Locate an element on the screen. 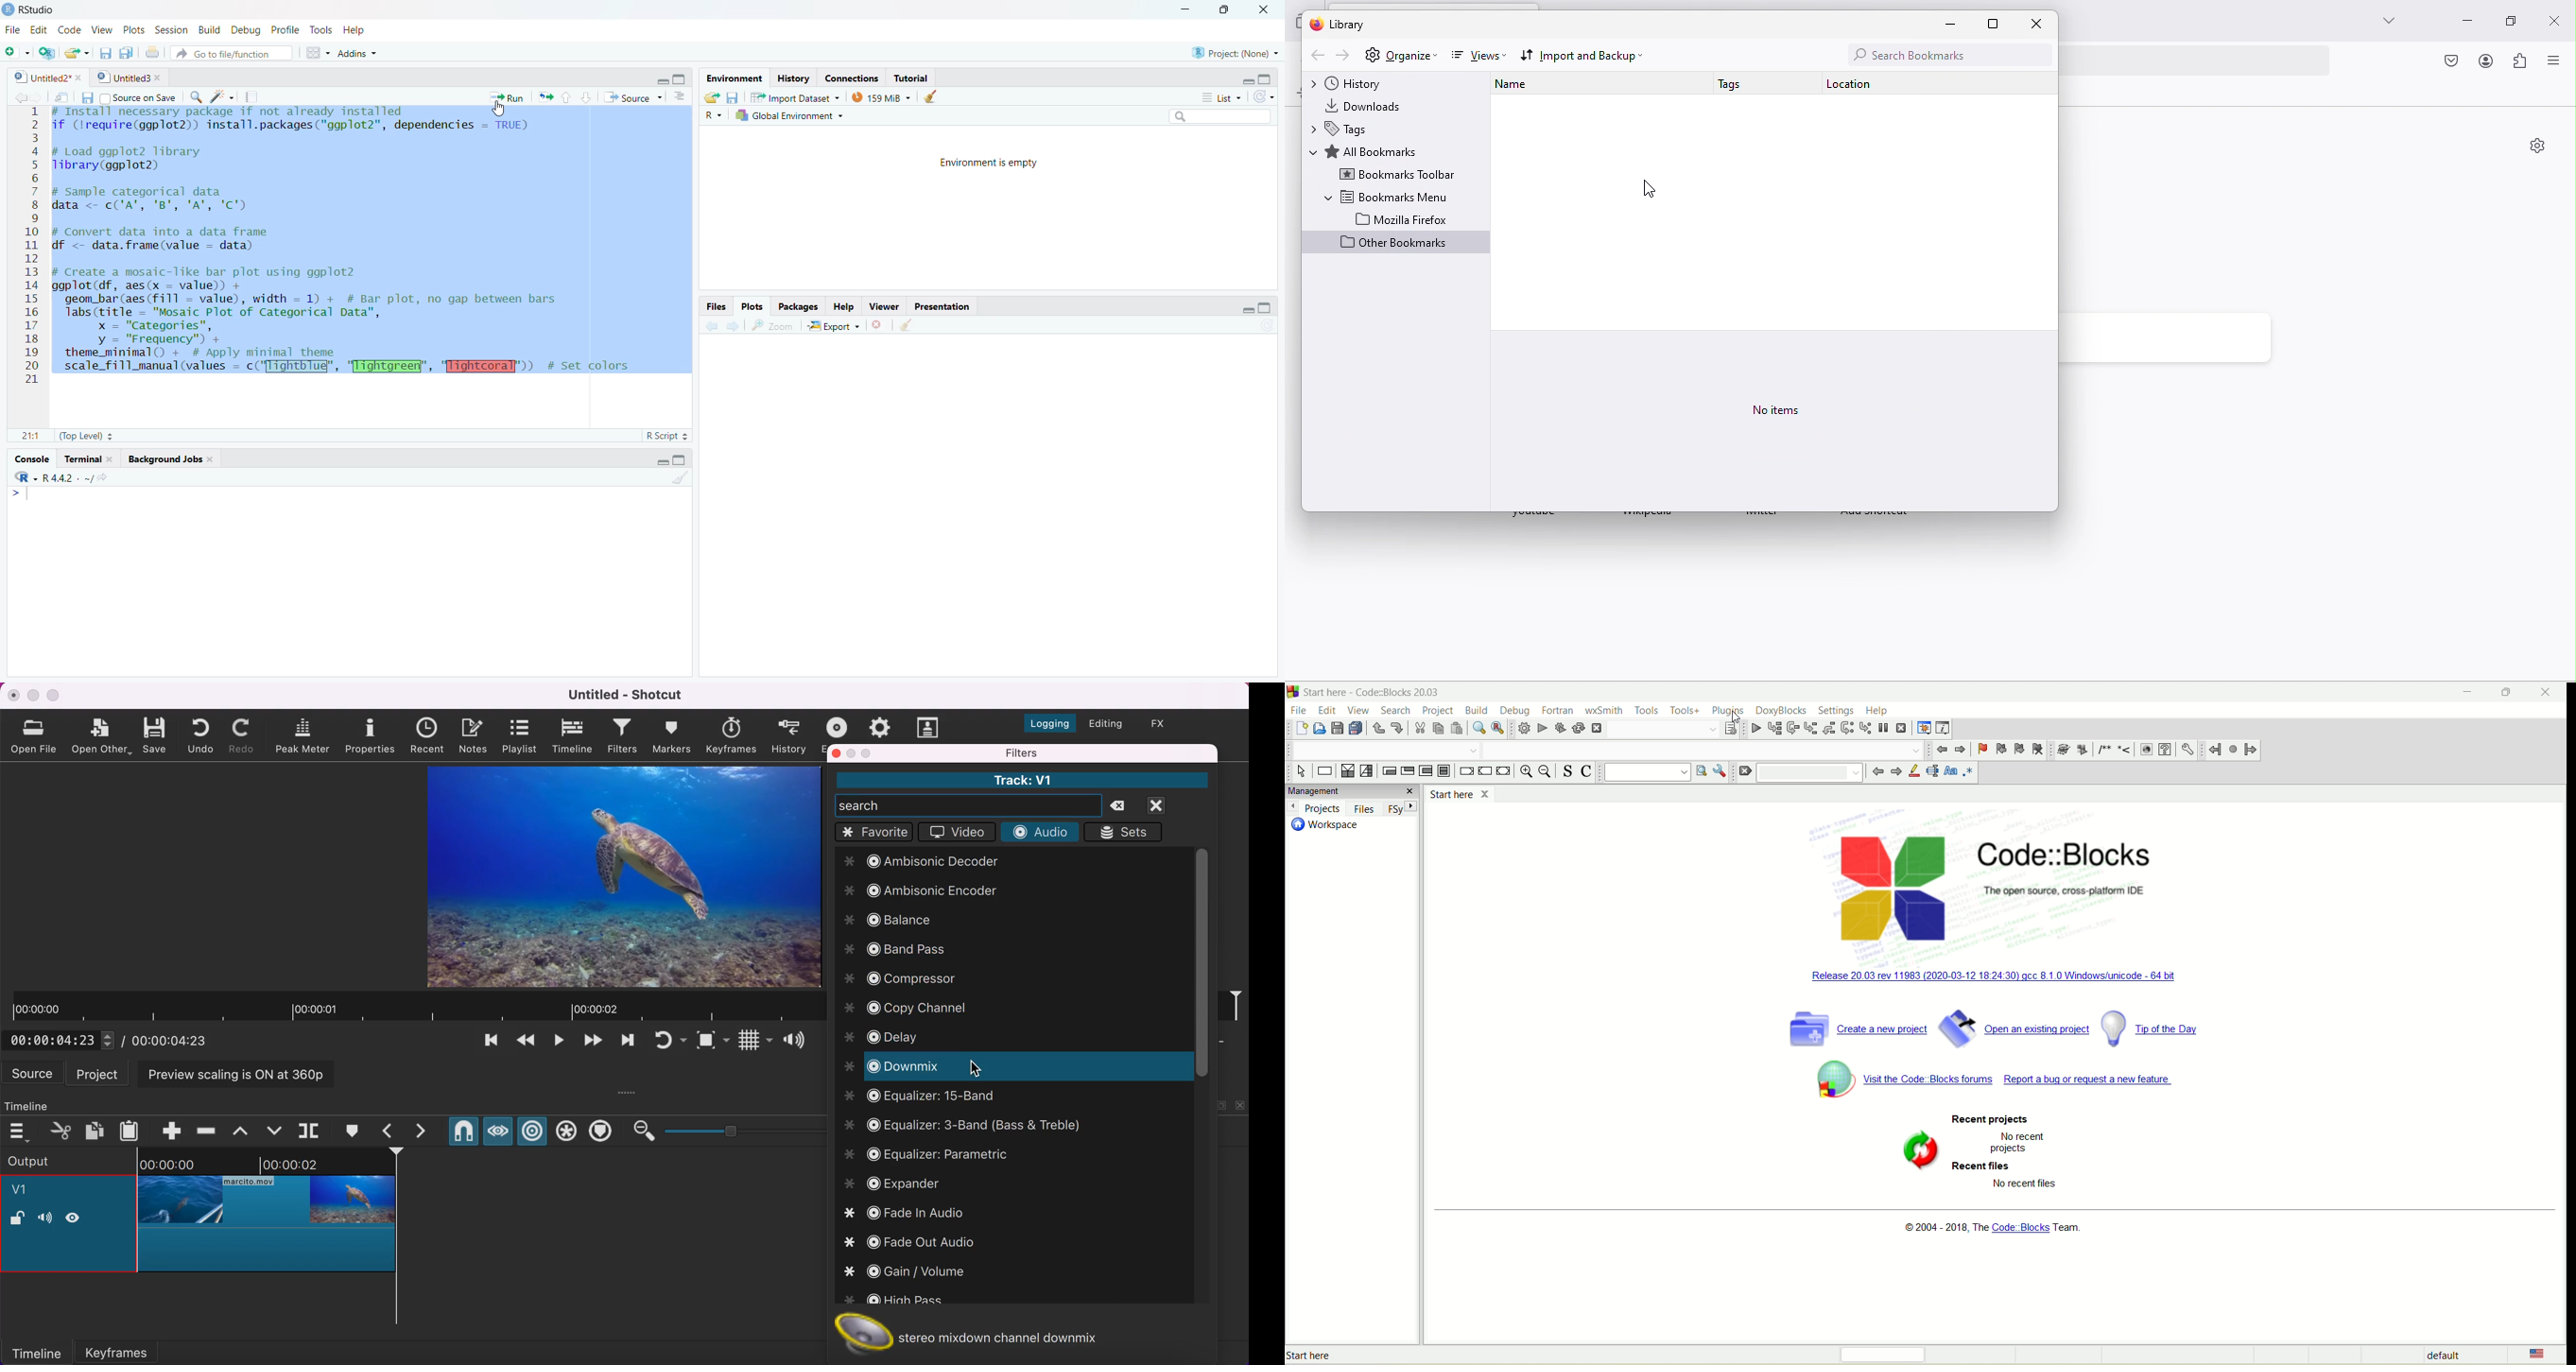 The height and width of the screenshot is (1372, 2576). R is located at coordinates (27, 478).